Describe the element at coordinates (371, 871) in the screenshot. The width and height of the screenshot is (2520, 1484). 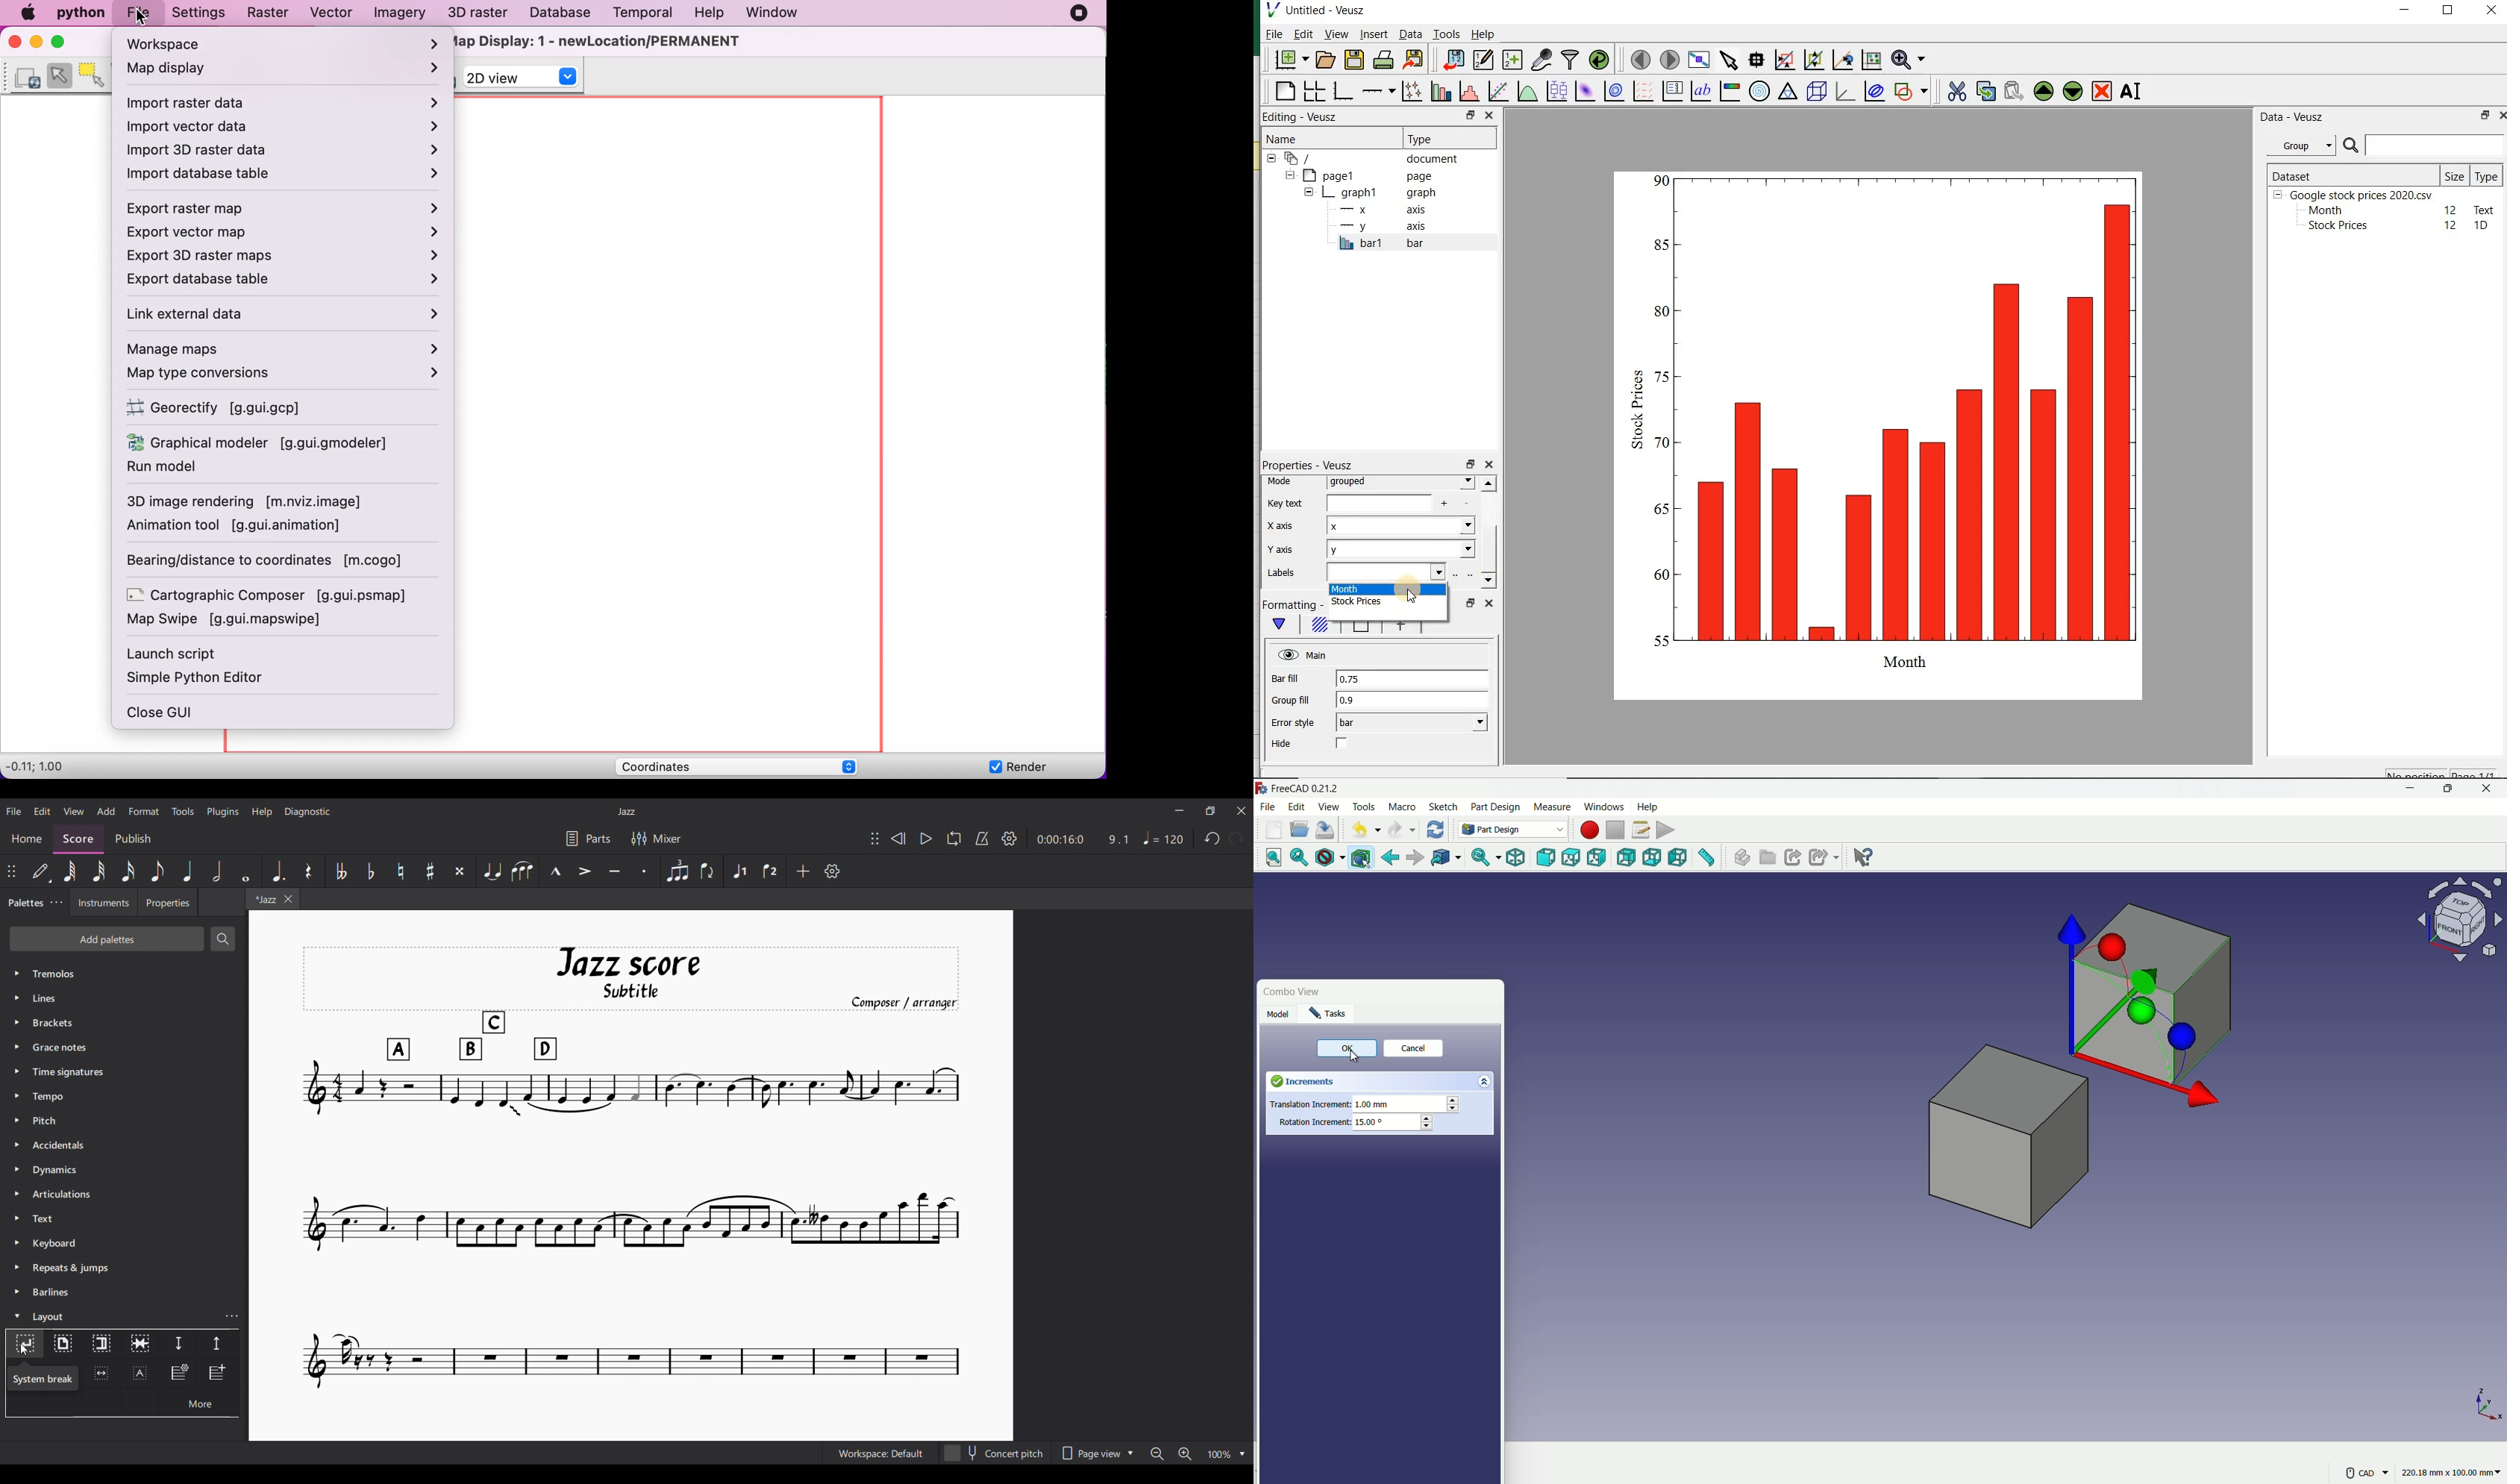
I see `Toggle flat` at that location.